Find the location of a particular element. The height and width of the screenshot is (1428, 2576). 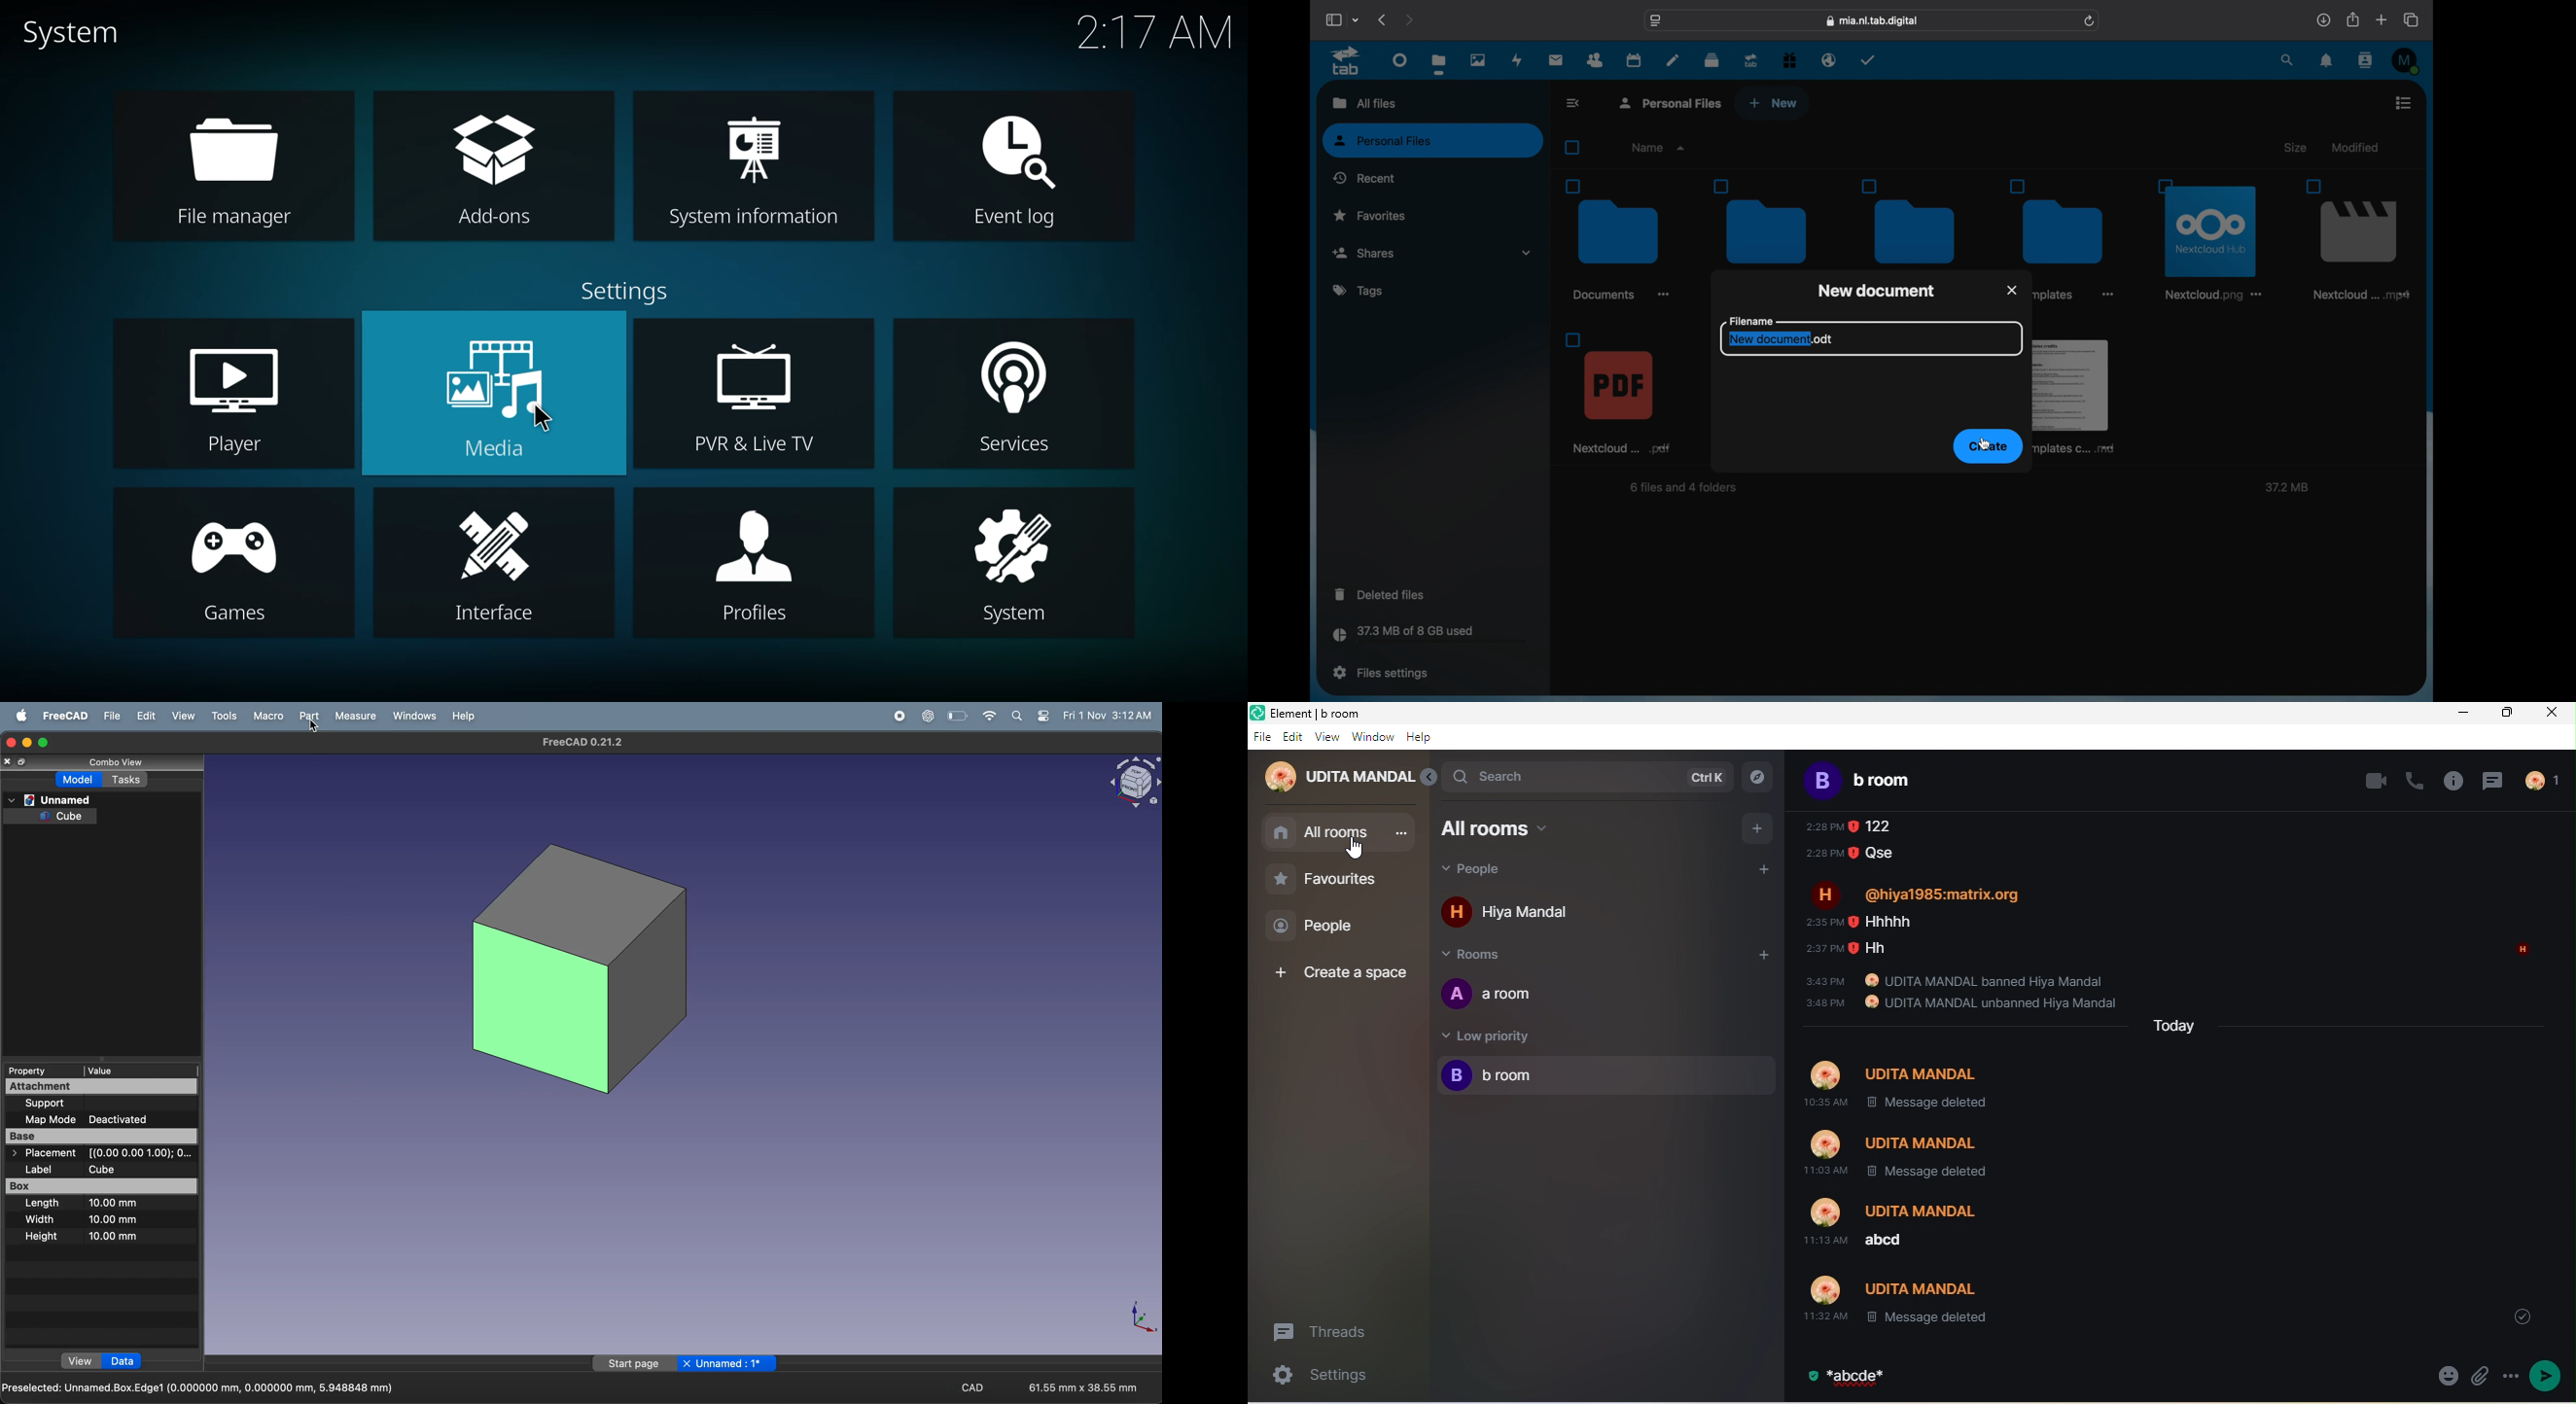

maximize is located at coordinates (43, 743).